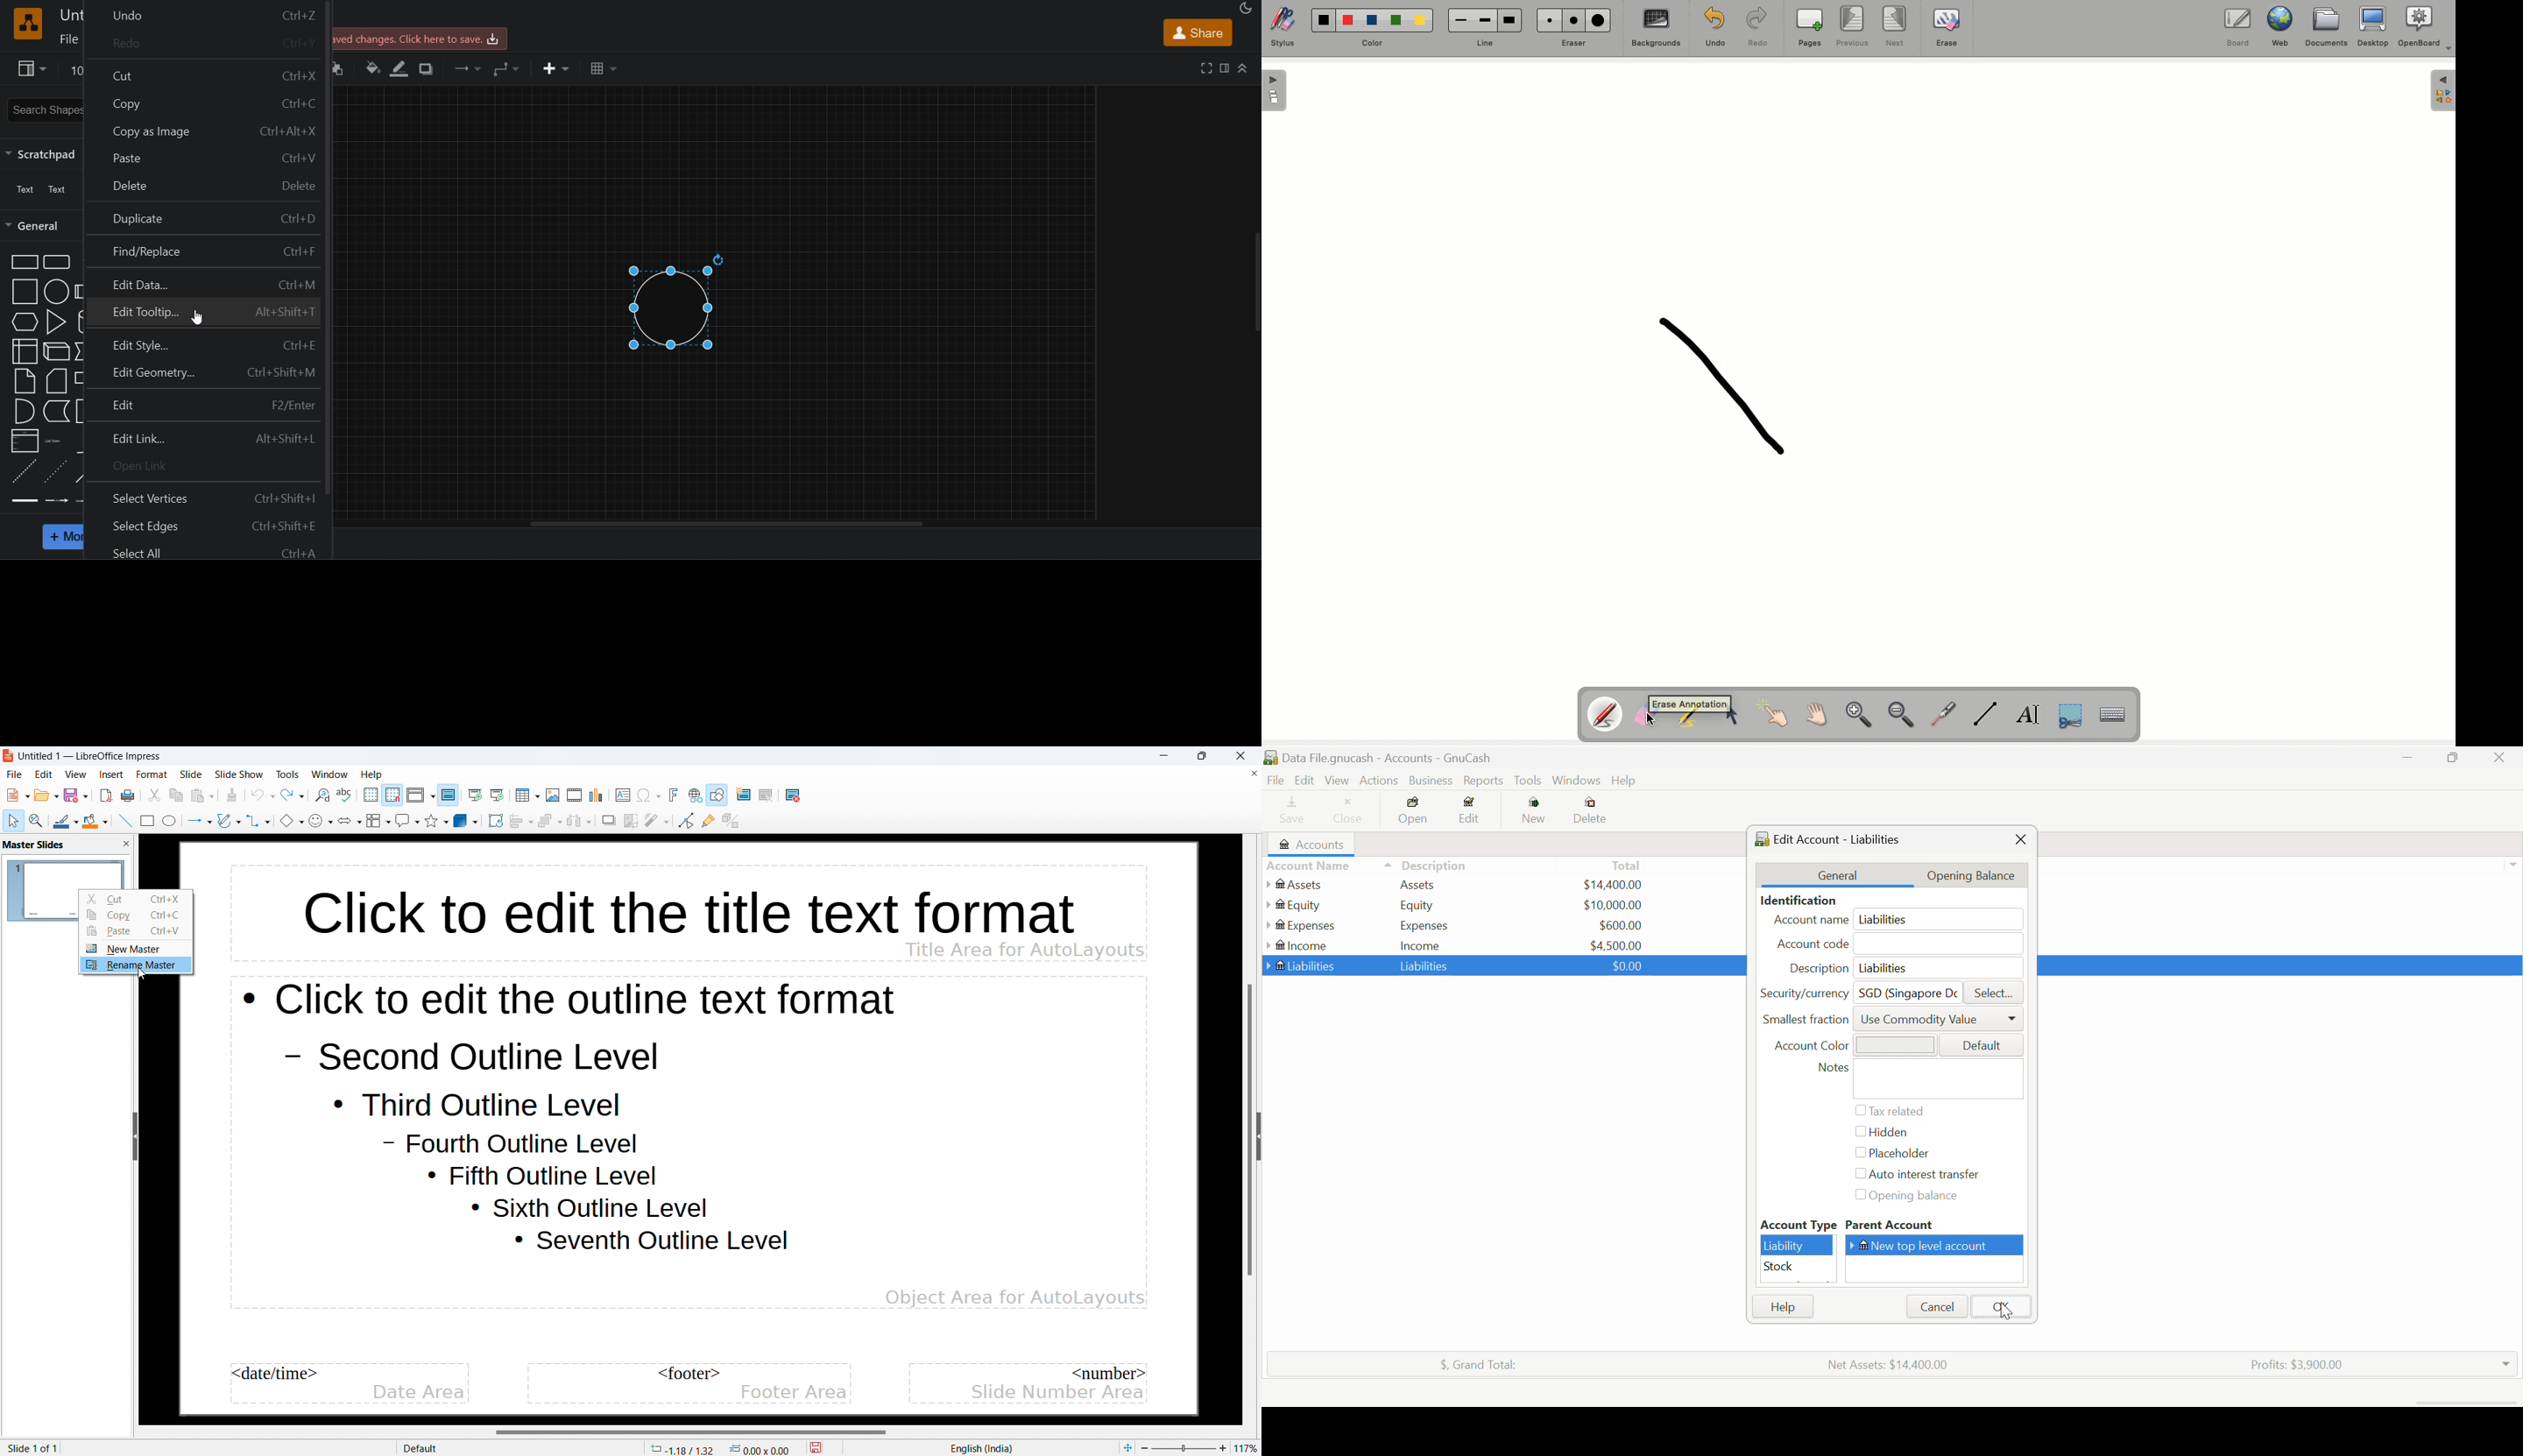 The width and height of the screenshot is (2548, 1456). What do you see at coordinates (136, 966) in the screenshot?
I see `rename master` at bounding box center [136, 966].